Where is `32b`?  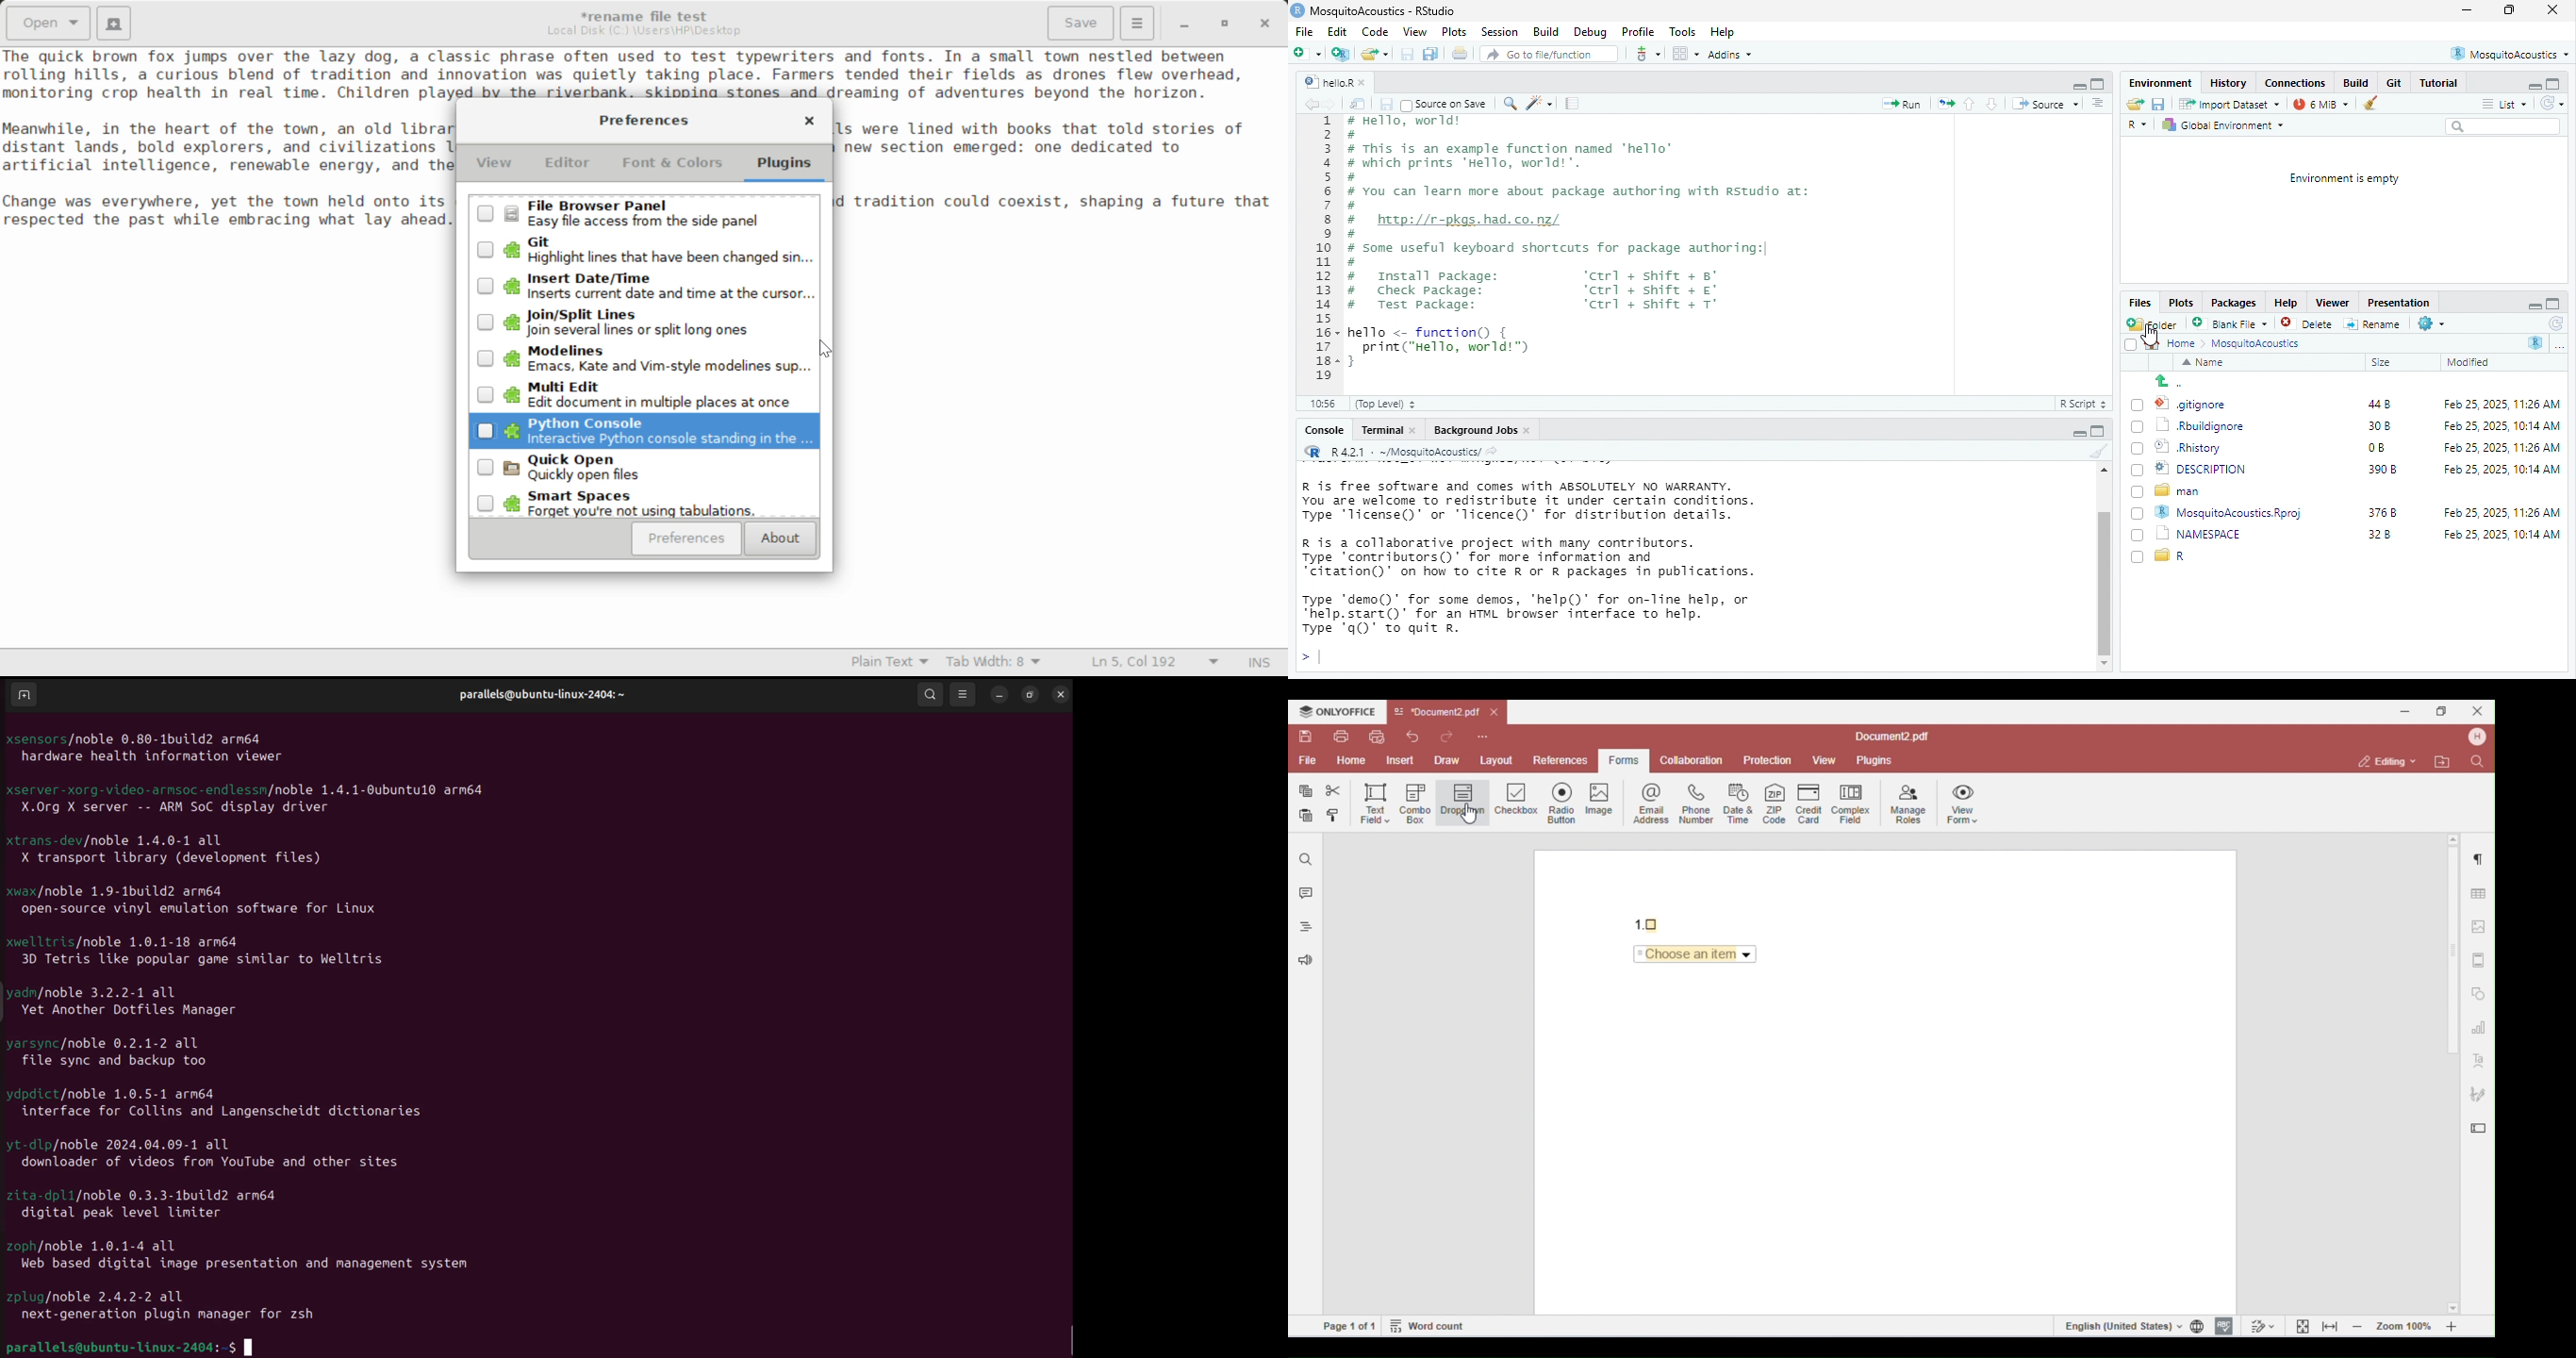 32b is located at coordinates (2388, 538).